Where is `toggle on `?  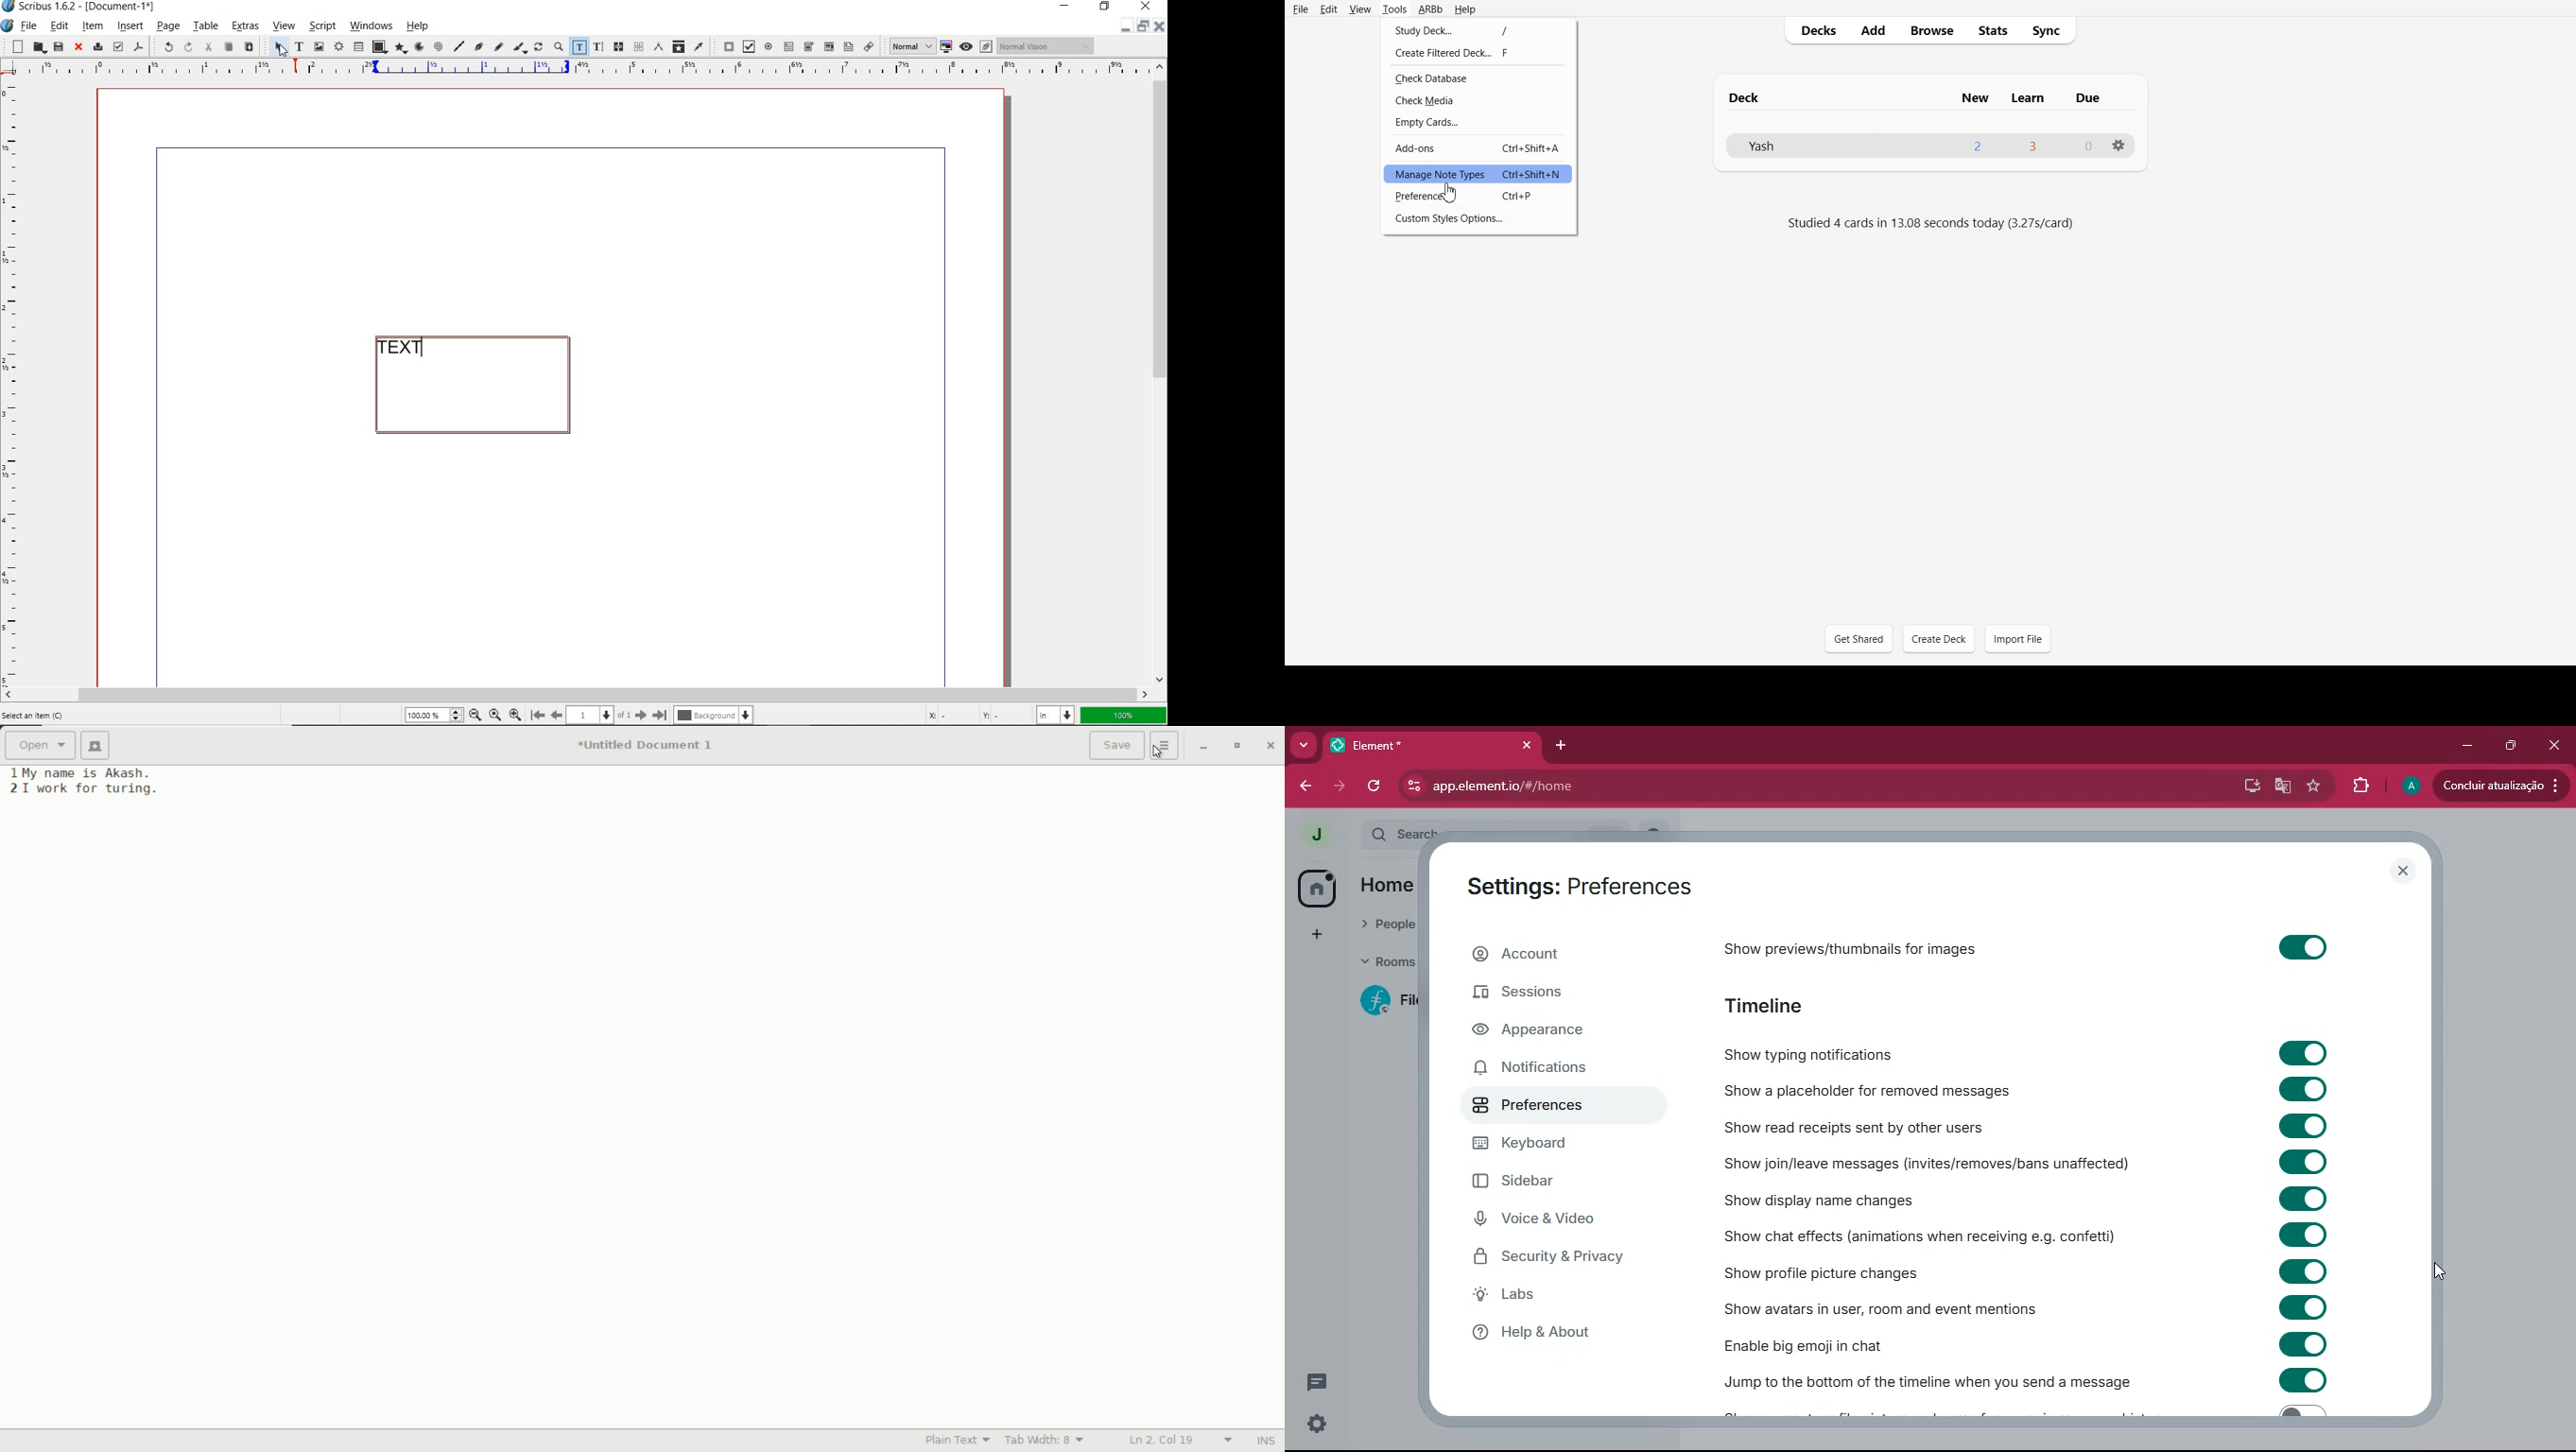 toggle on  is located at coordinates (2300, 951).